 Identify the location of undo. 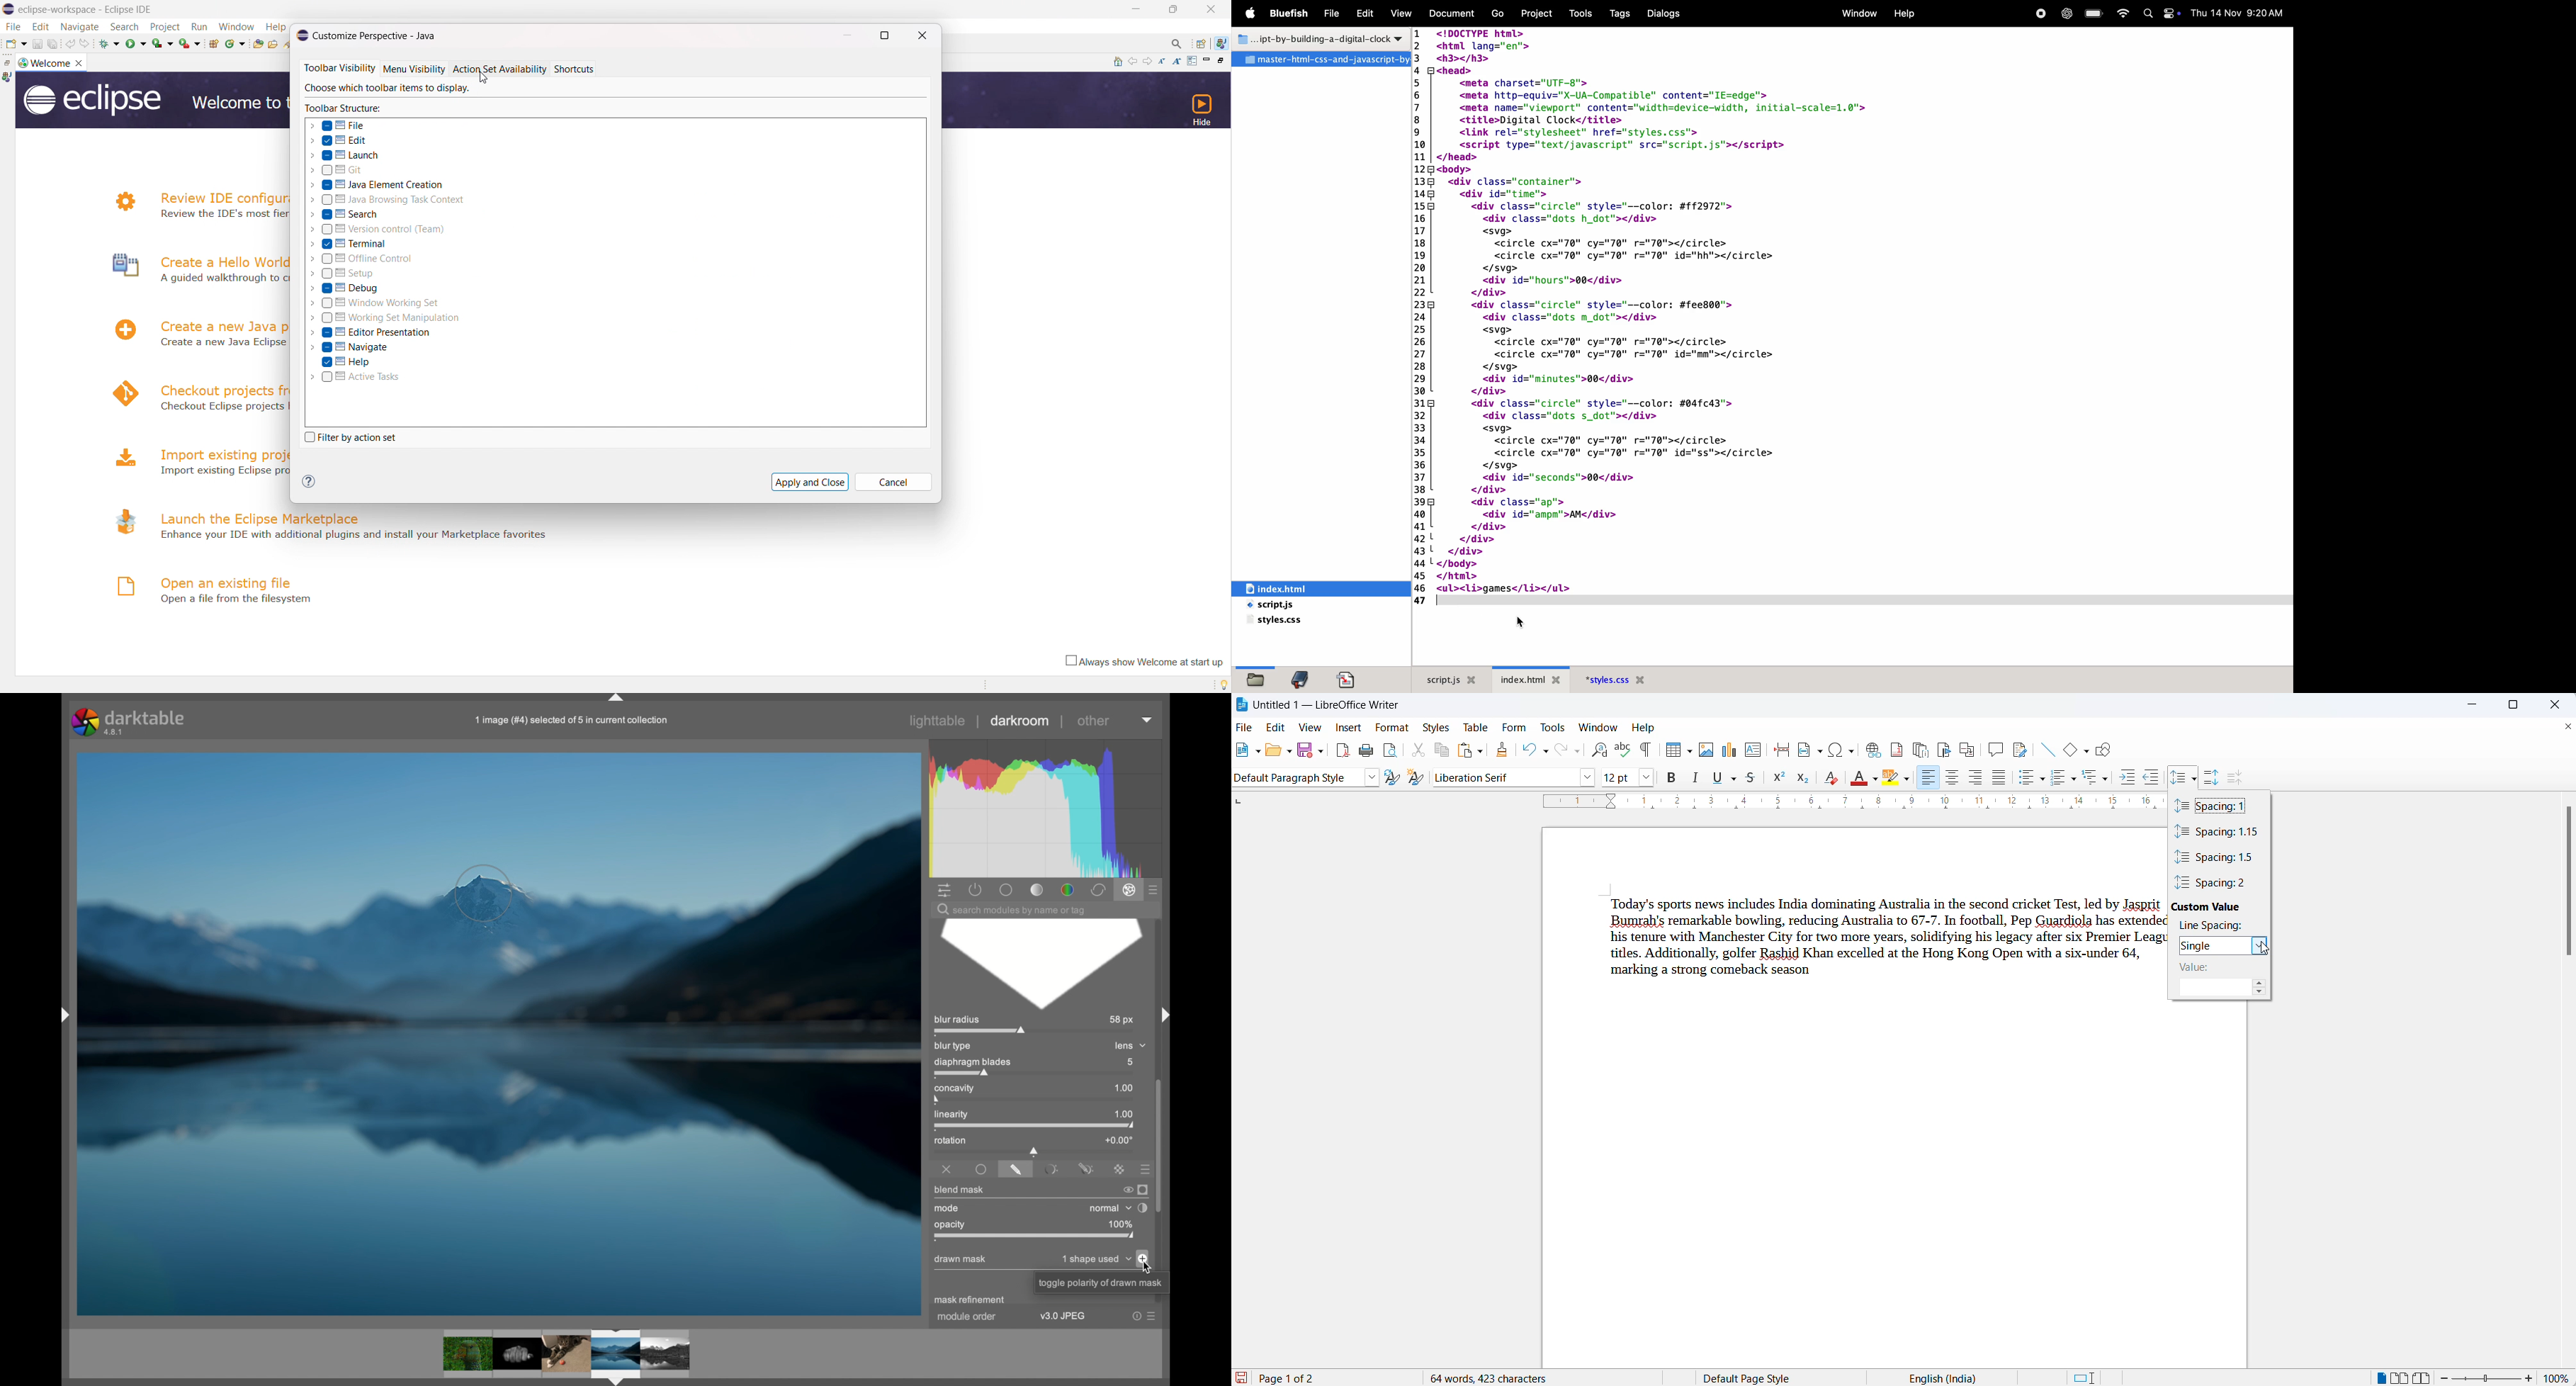
(1528, 751).